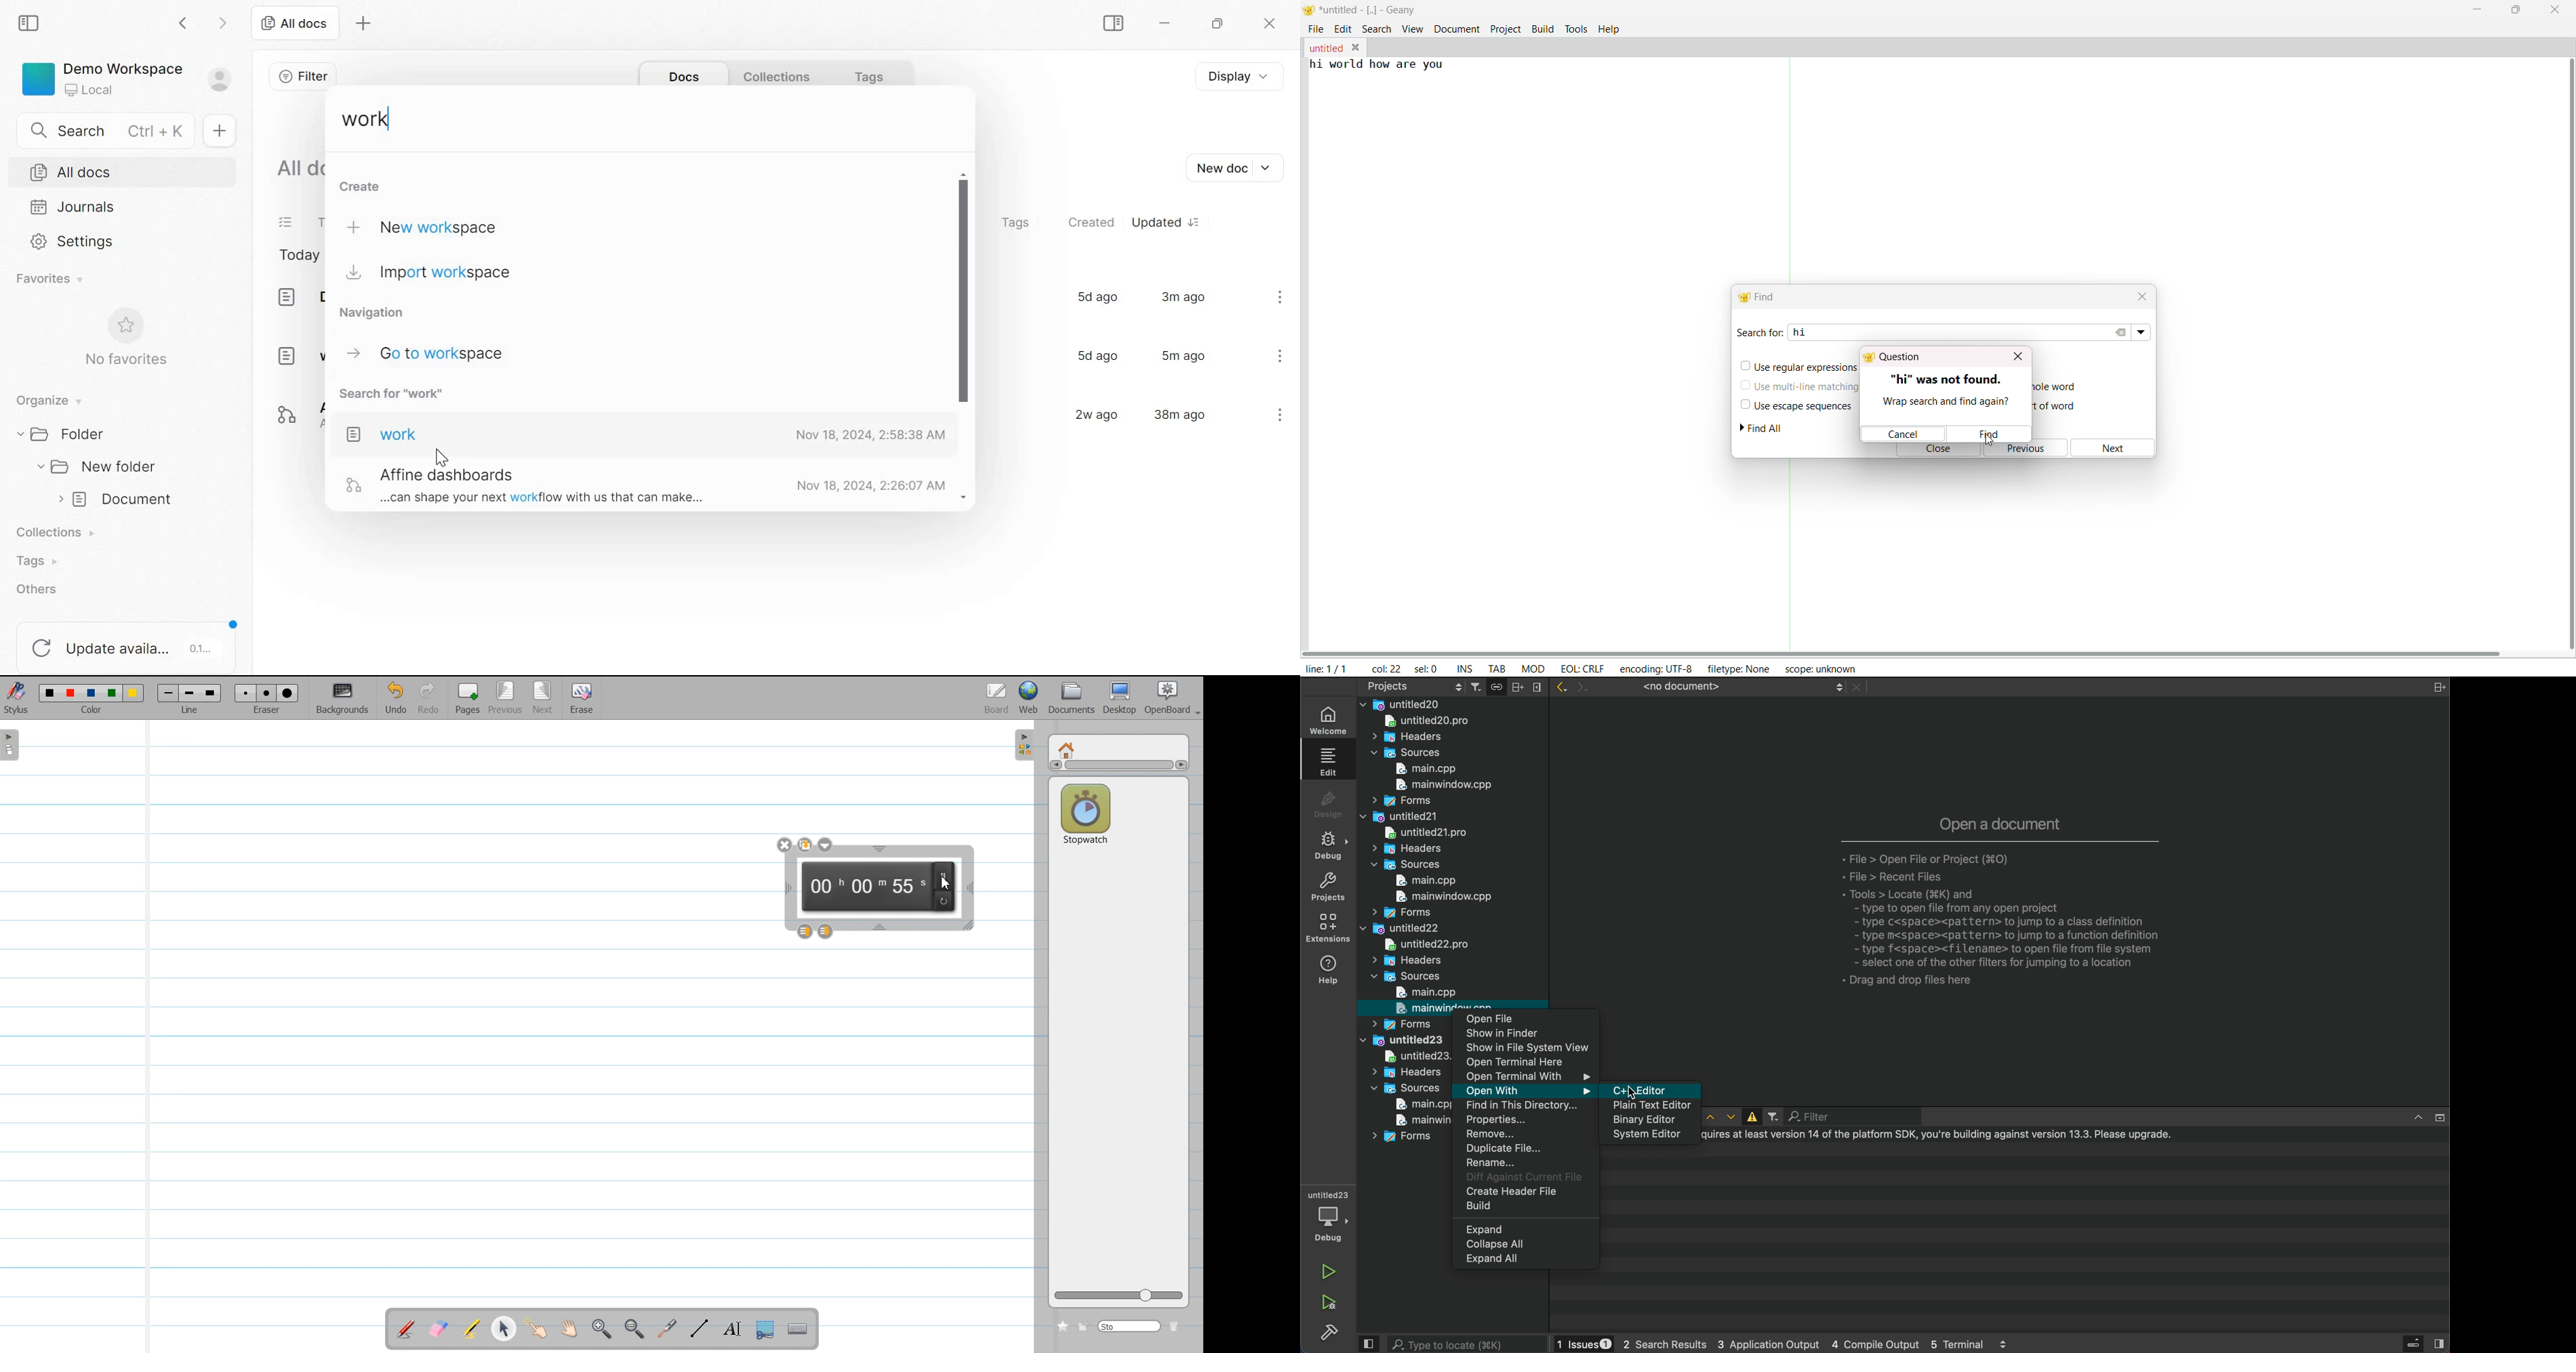 The image size is (2576, 1372). I want to click on search for "work", so click(402, 397).